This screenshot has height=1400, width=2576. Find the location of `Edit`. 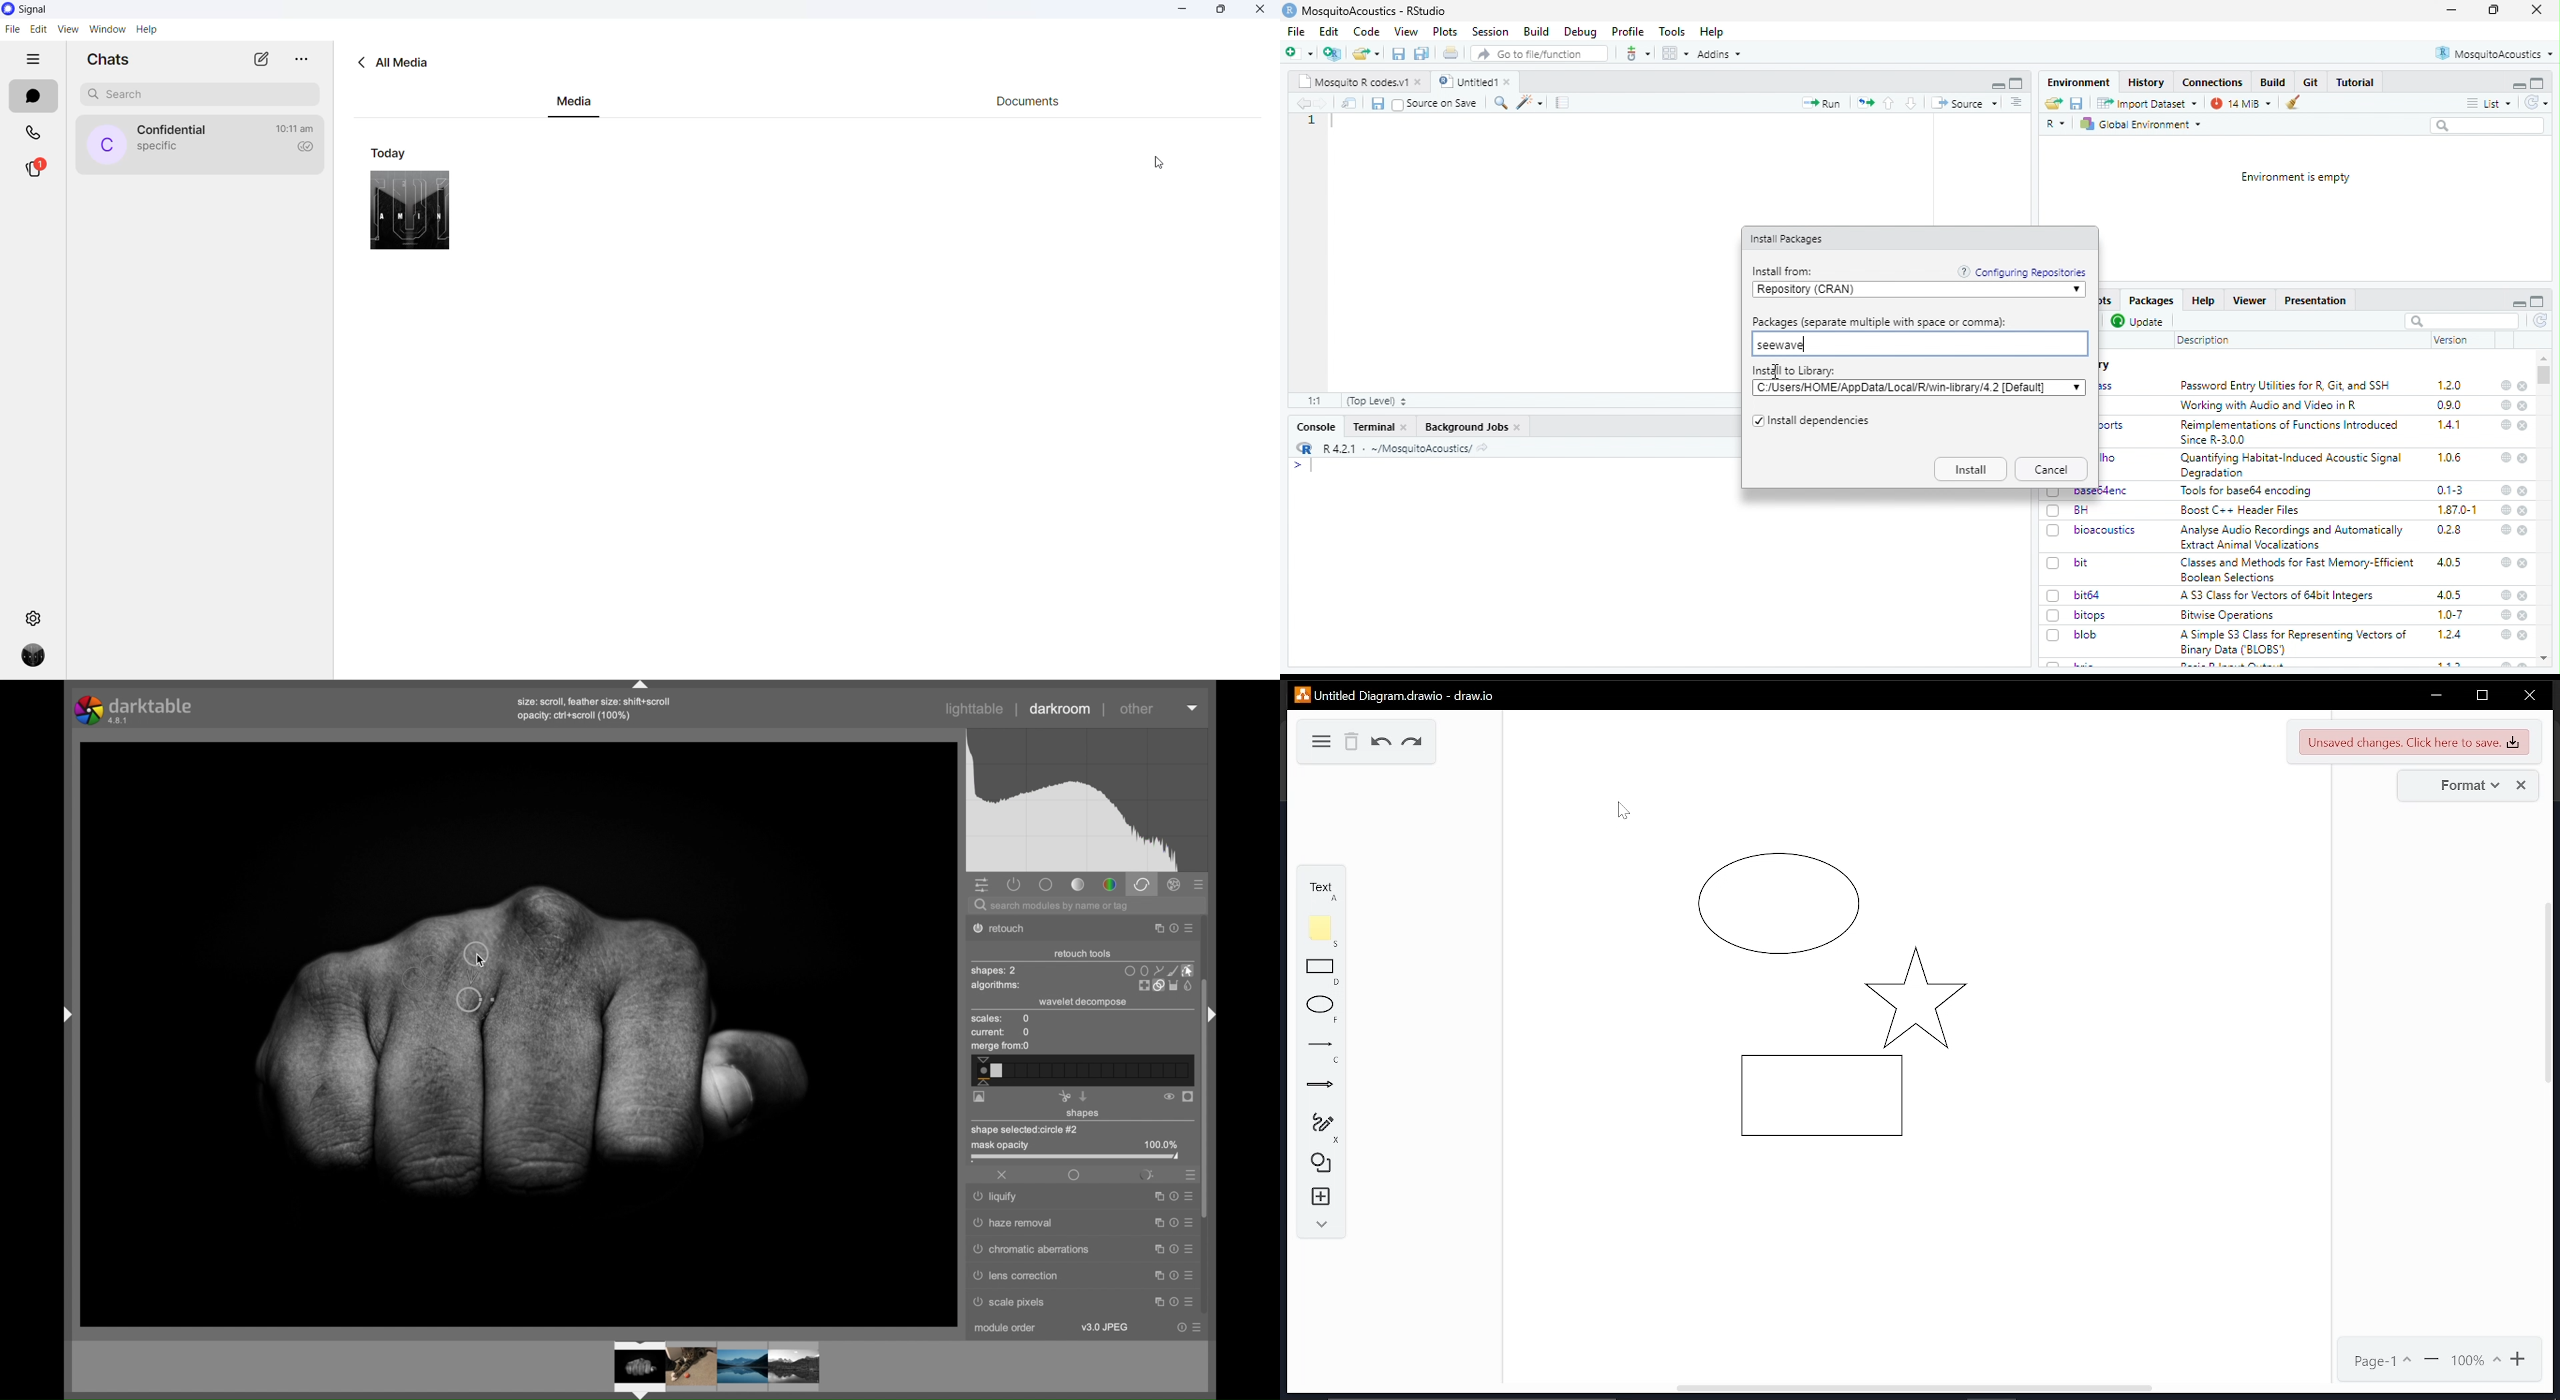

Edit is located at coordinates (1331, 31).